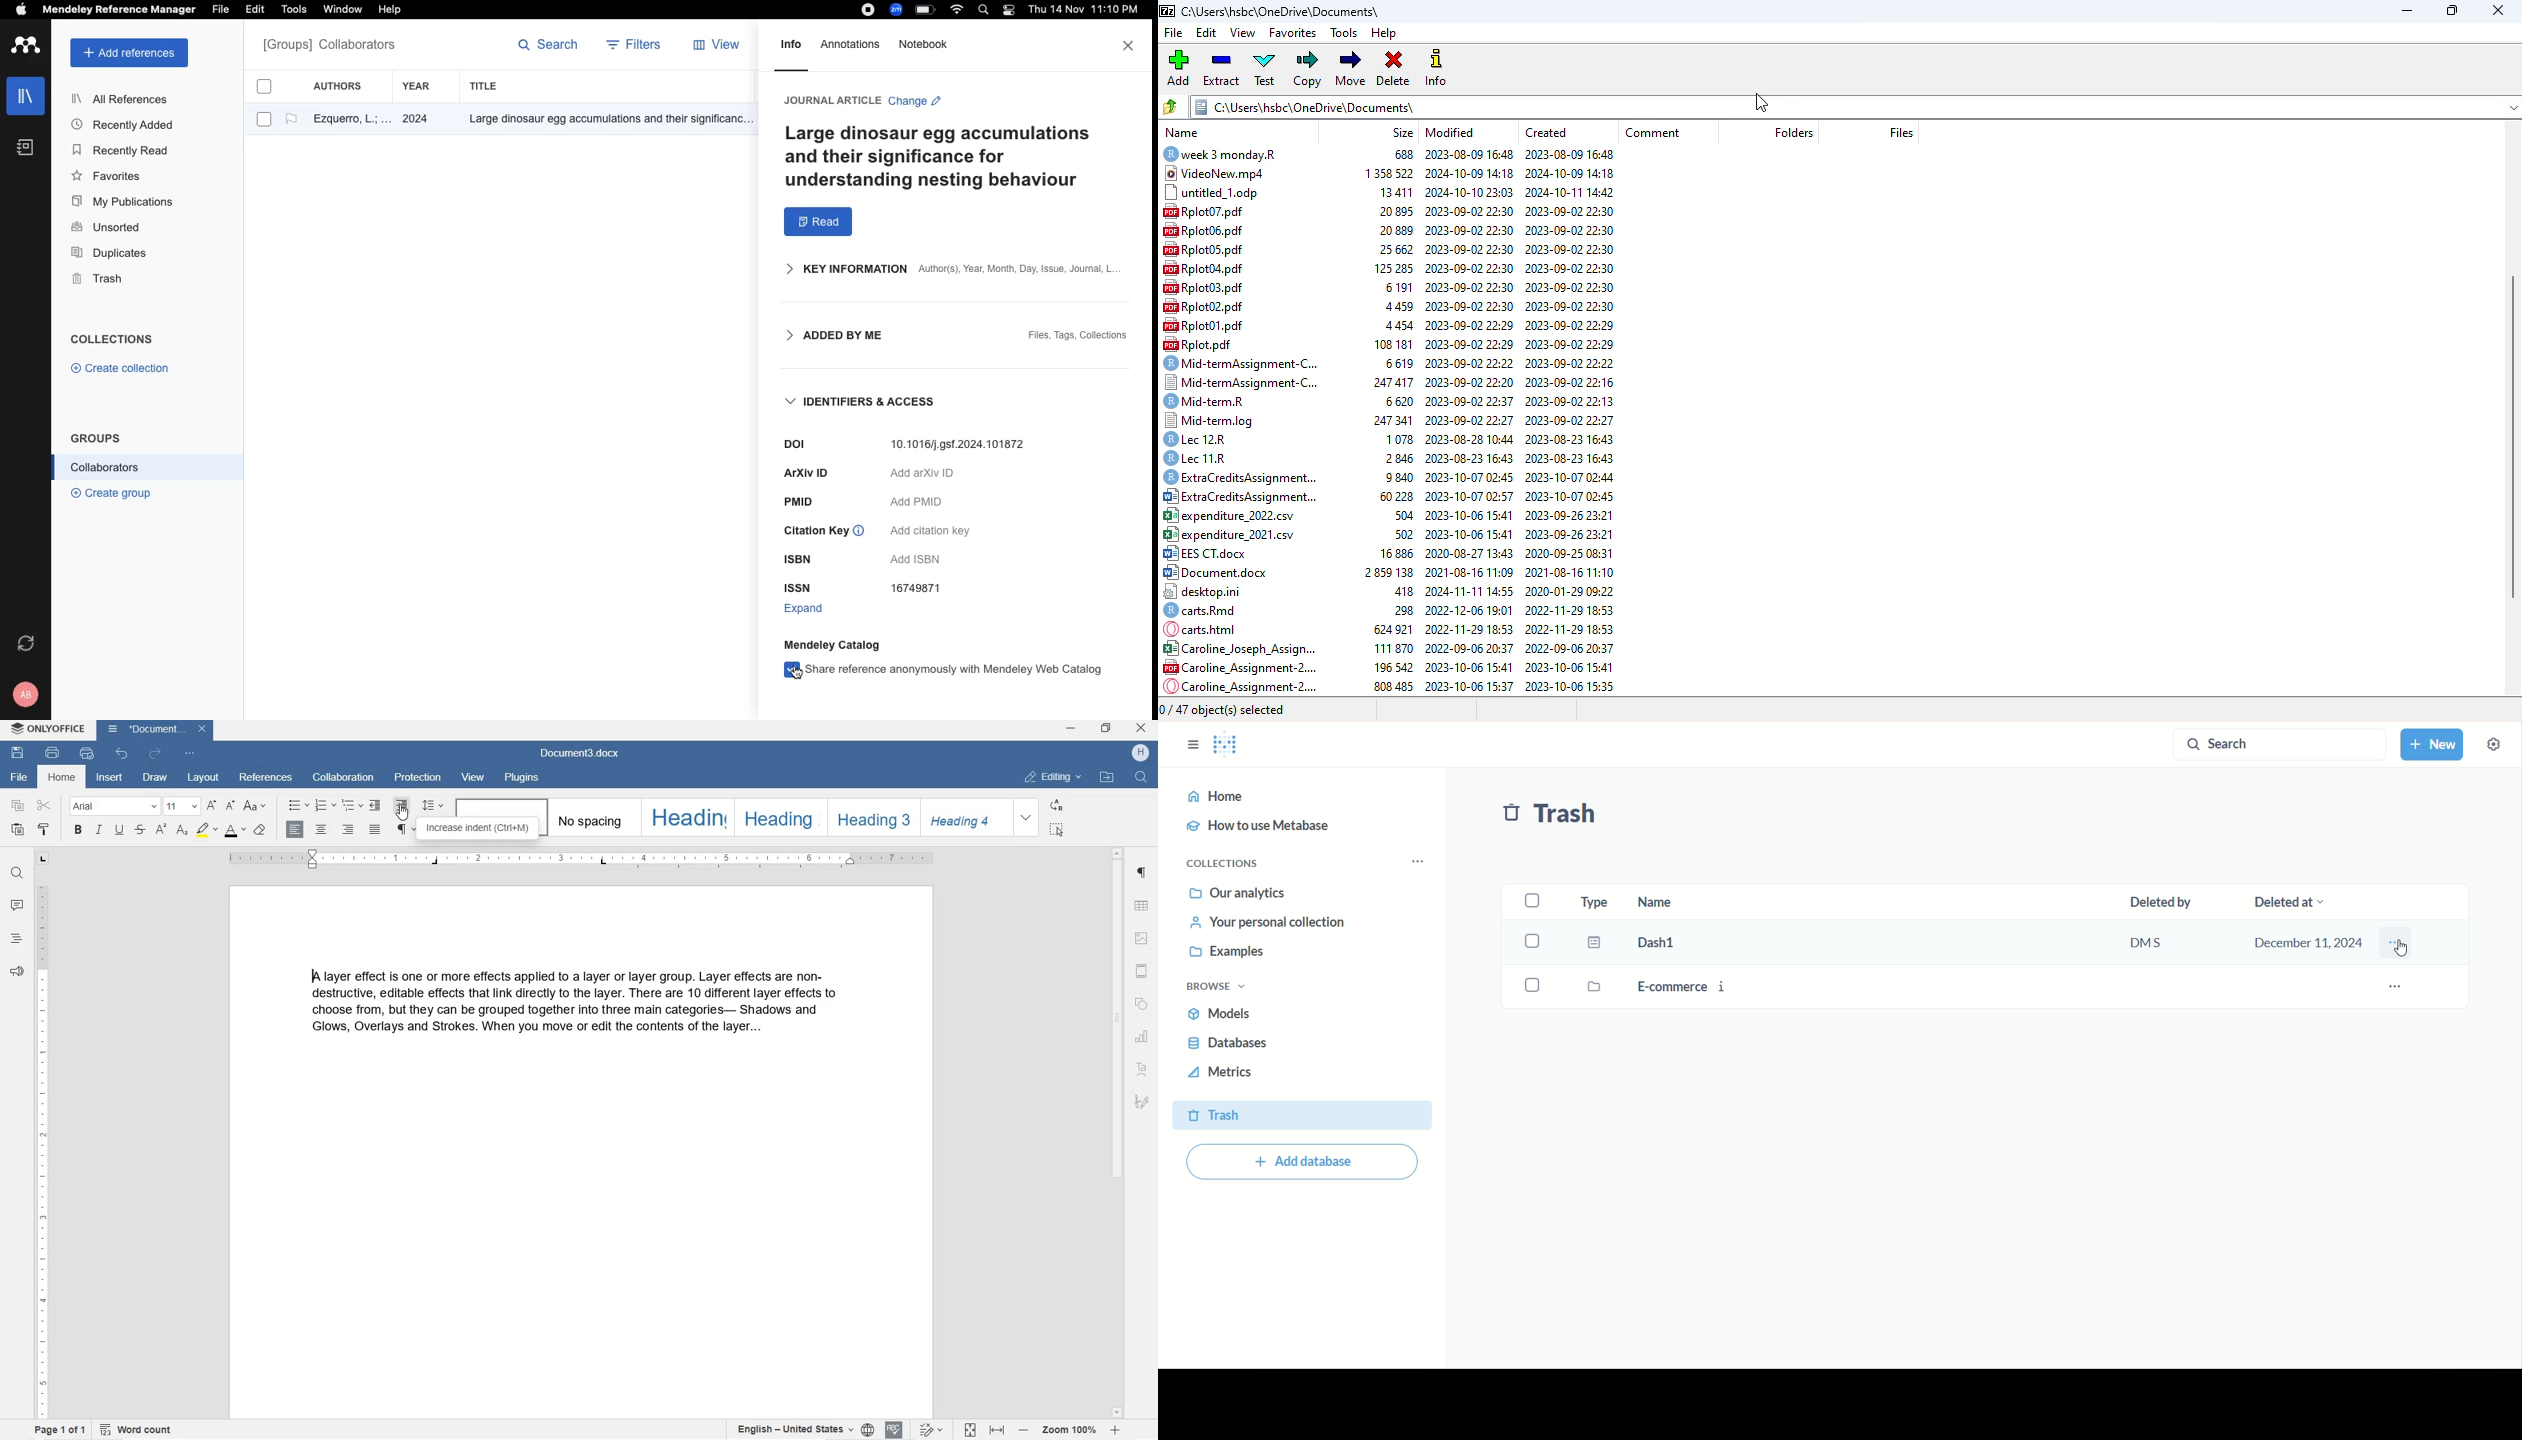  What do you see at coordinates (1186, 133) in the screenshot?
I see `name` at bounding box center [1186, 133].